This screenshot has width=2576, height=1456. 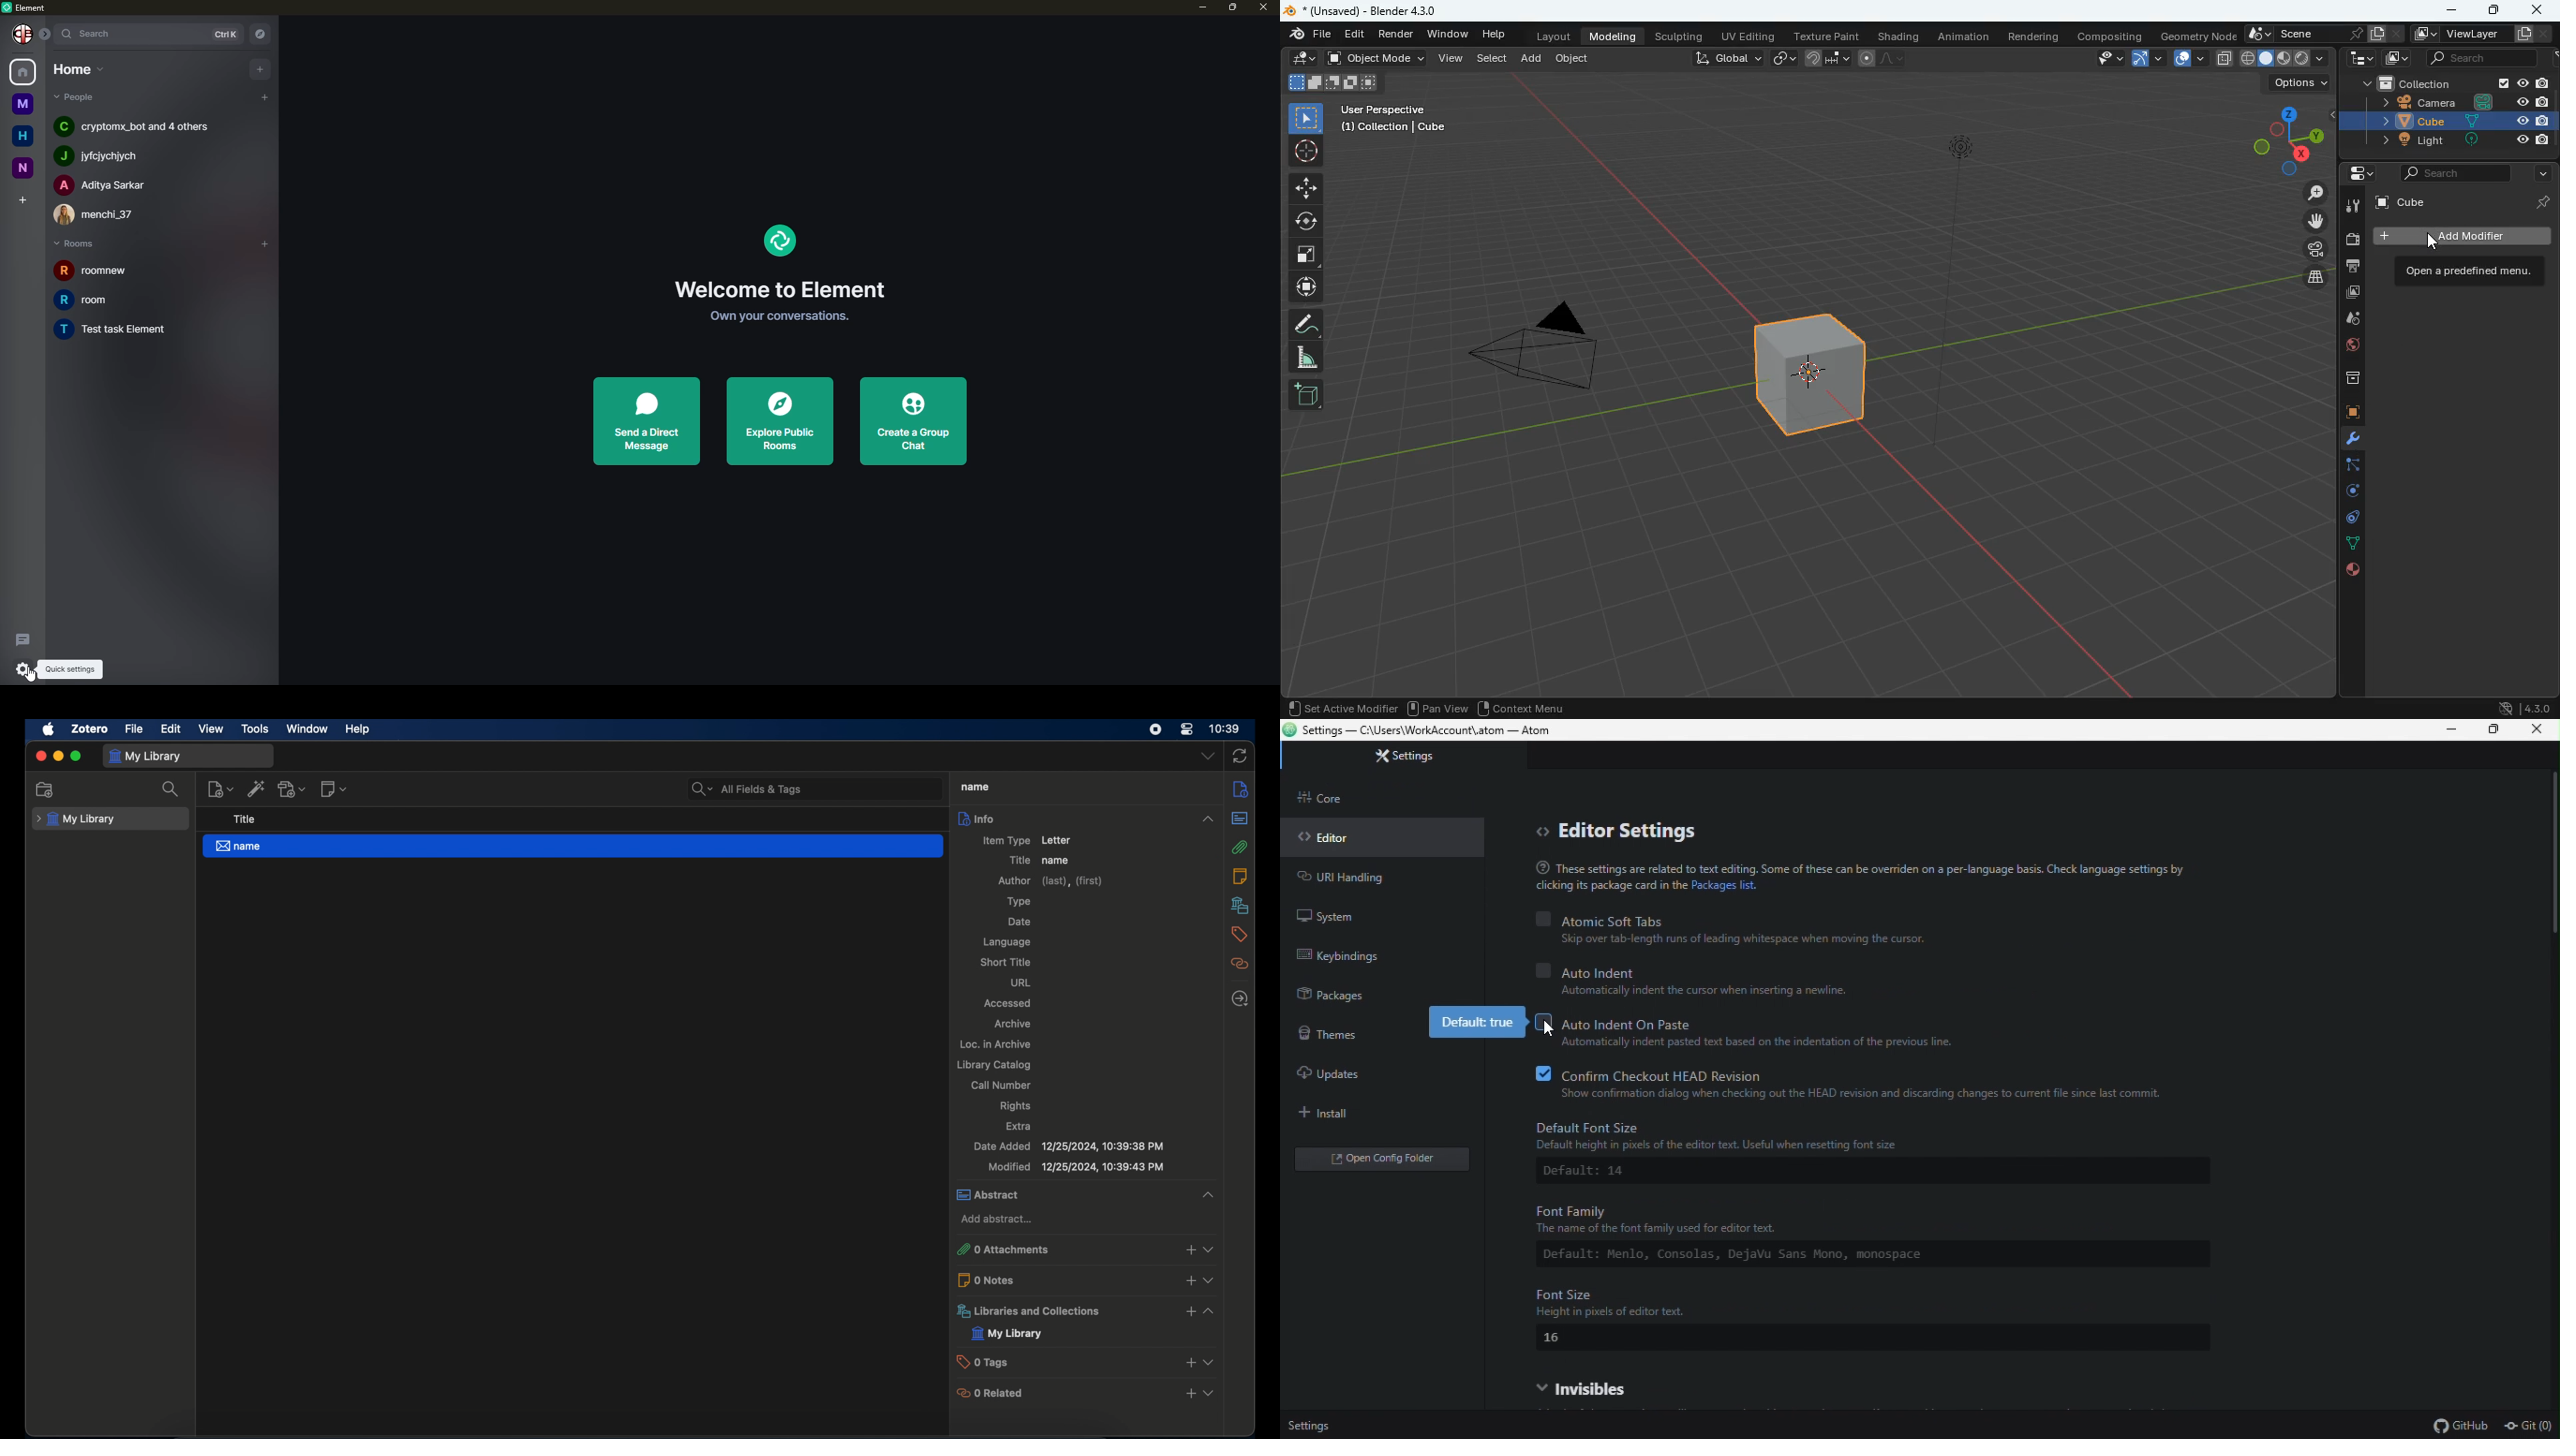 I want to click on accessed, so click(x=1009, y=1003).